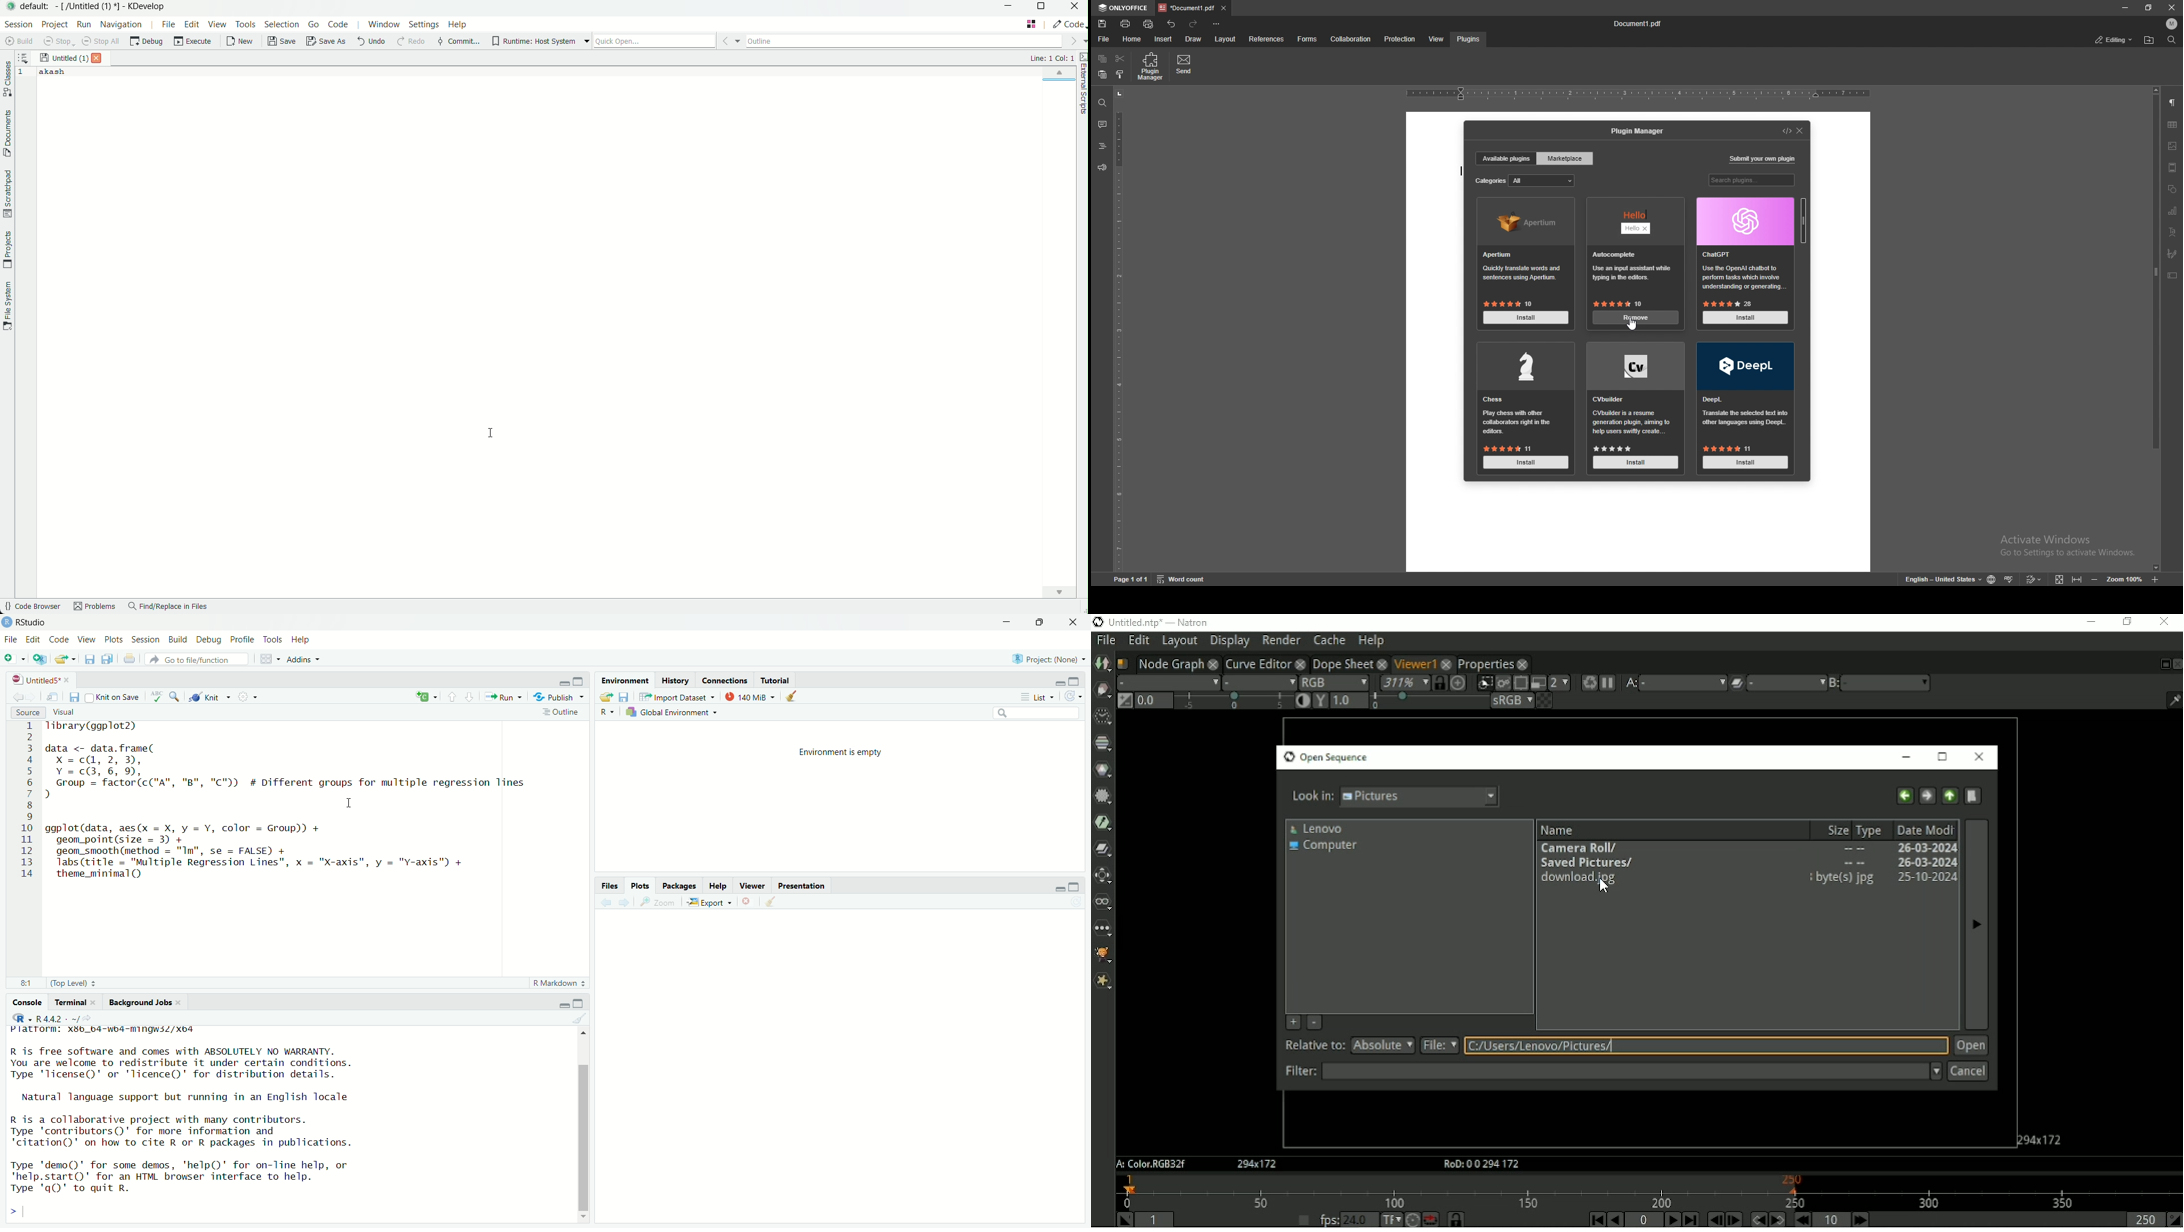 The width and height of the screenshot is (2184, 1232). What do you see at coordinates (609, 710) in the screenshot?
I see `R ~` at bounding box center [609, 710].